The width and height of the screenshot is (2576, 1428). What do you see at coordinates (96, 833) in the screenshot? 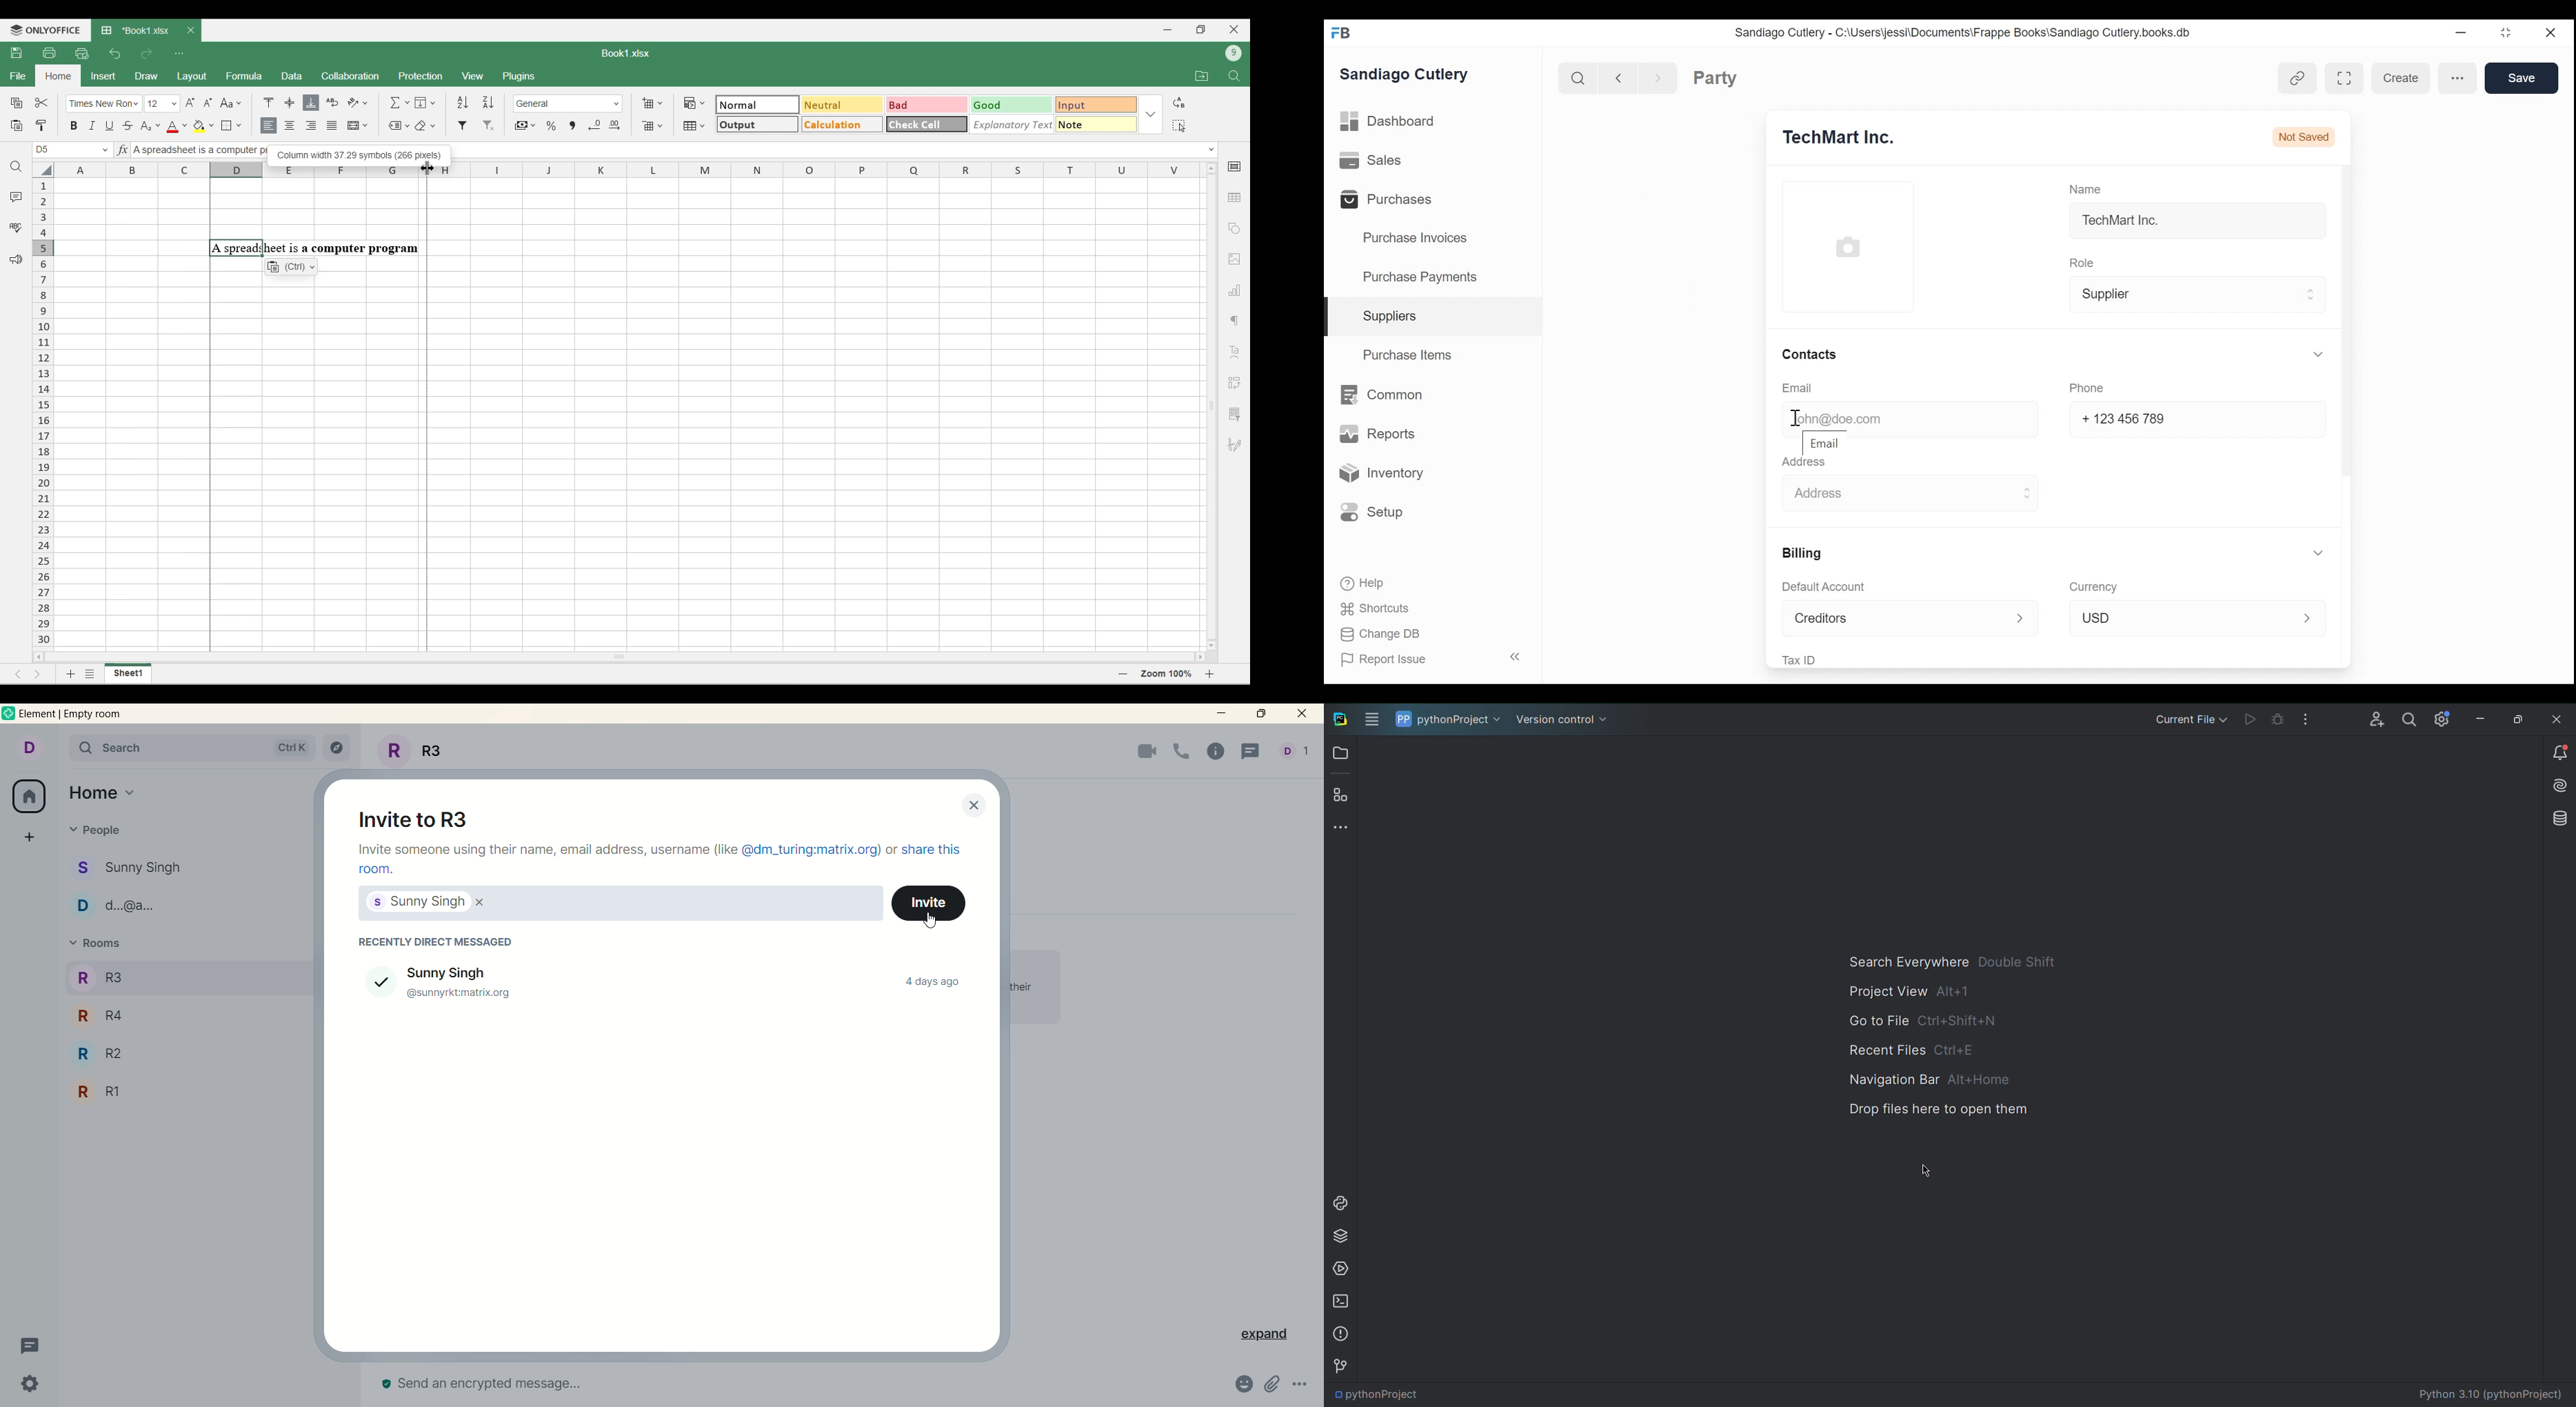
I see `people` at bounding box center [96, 833].